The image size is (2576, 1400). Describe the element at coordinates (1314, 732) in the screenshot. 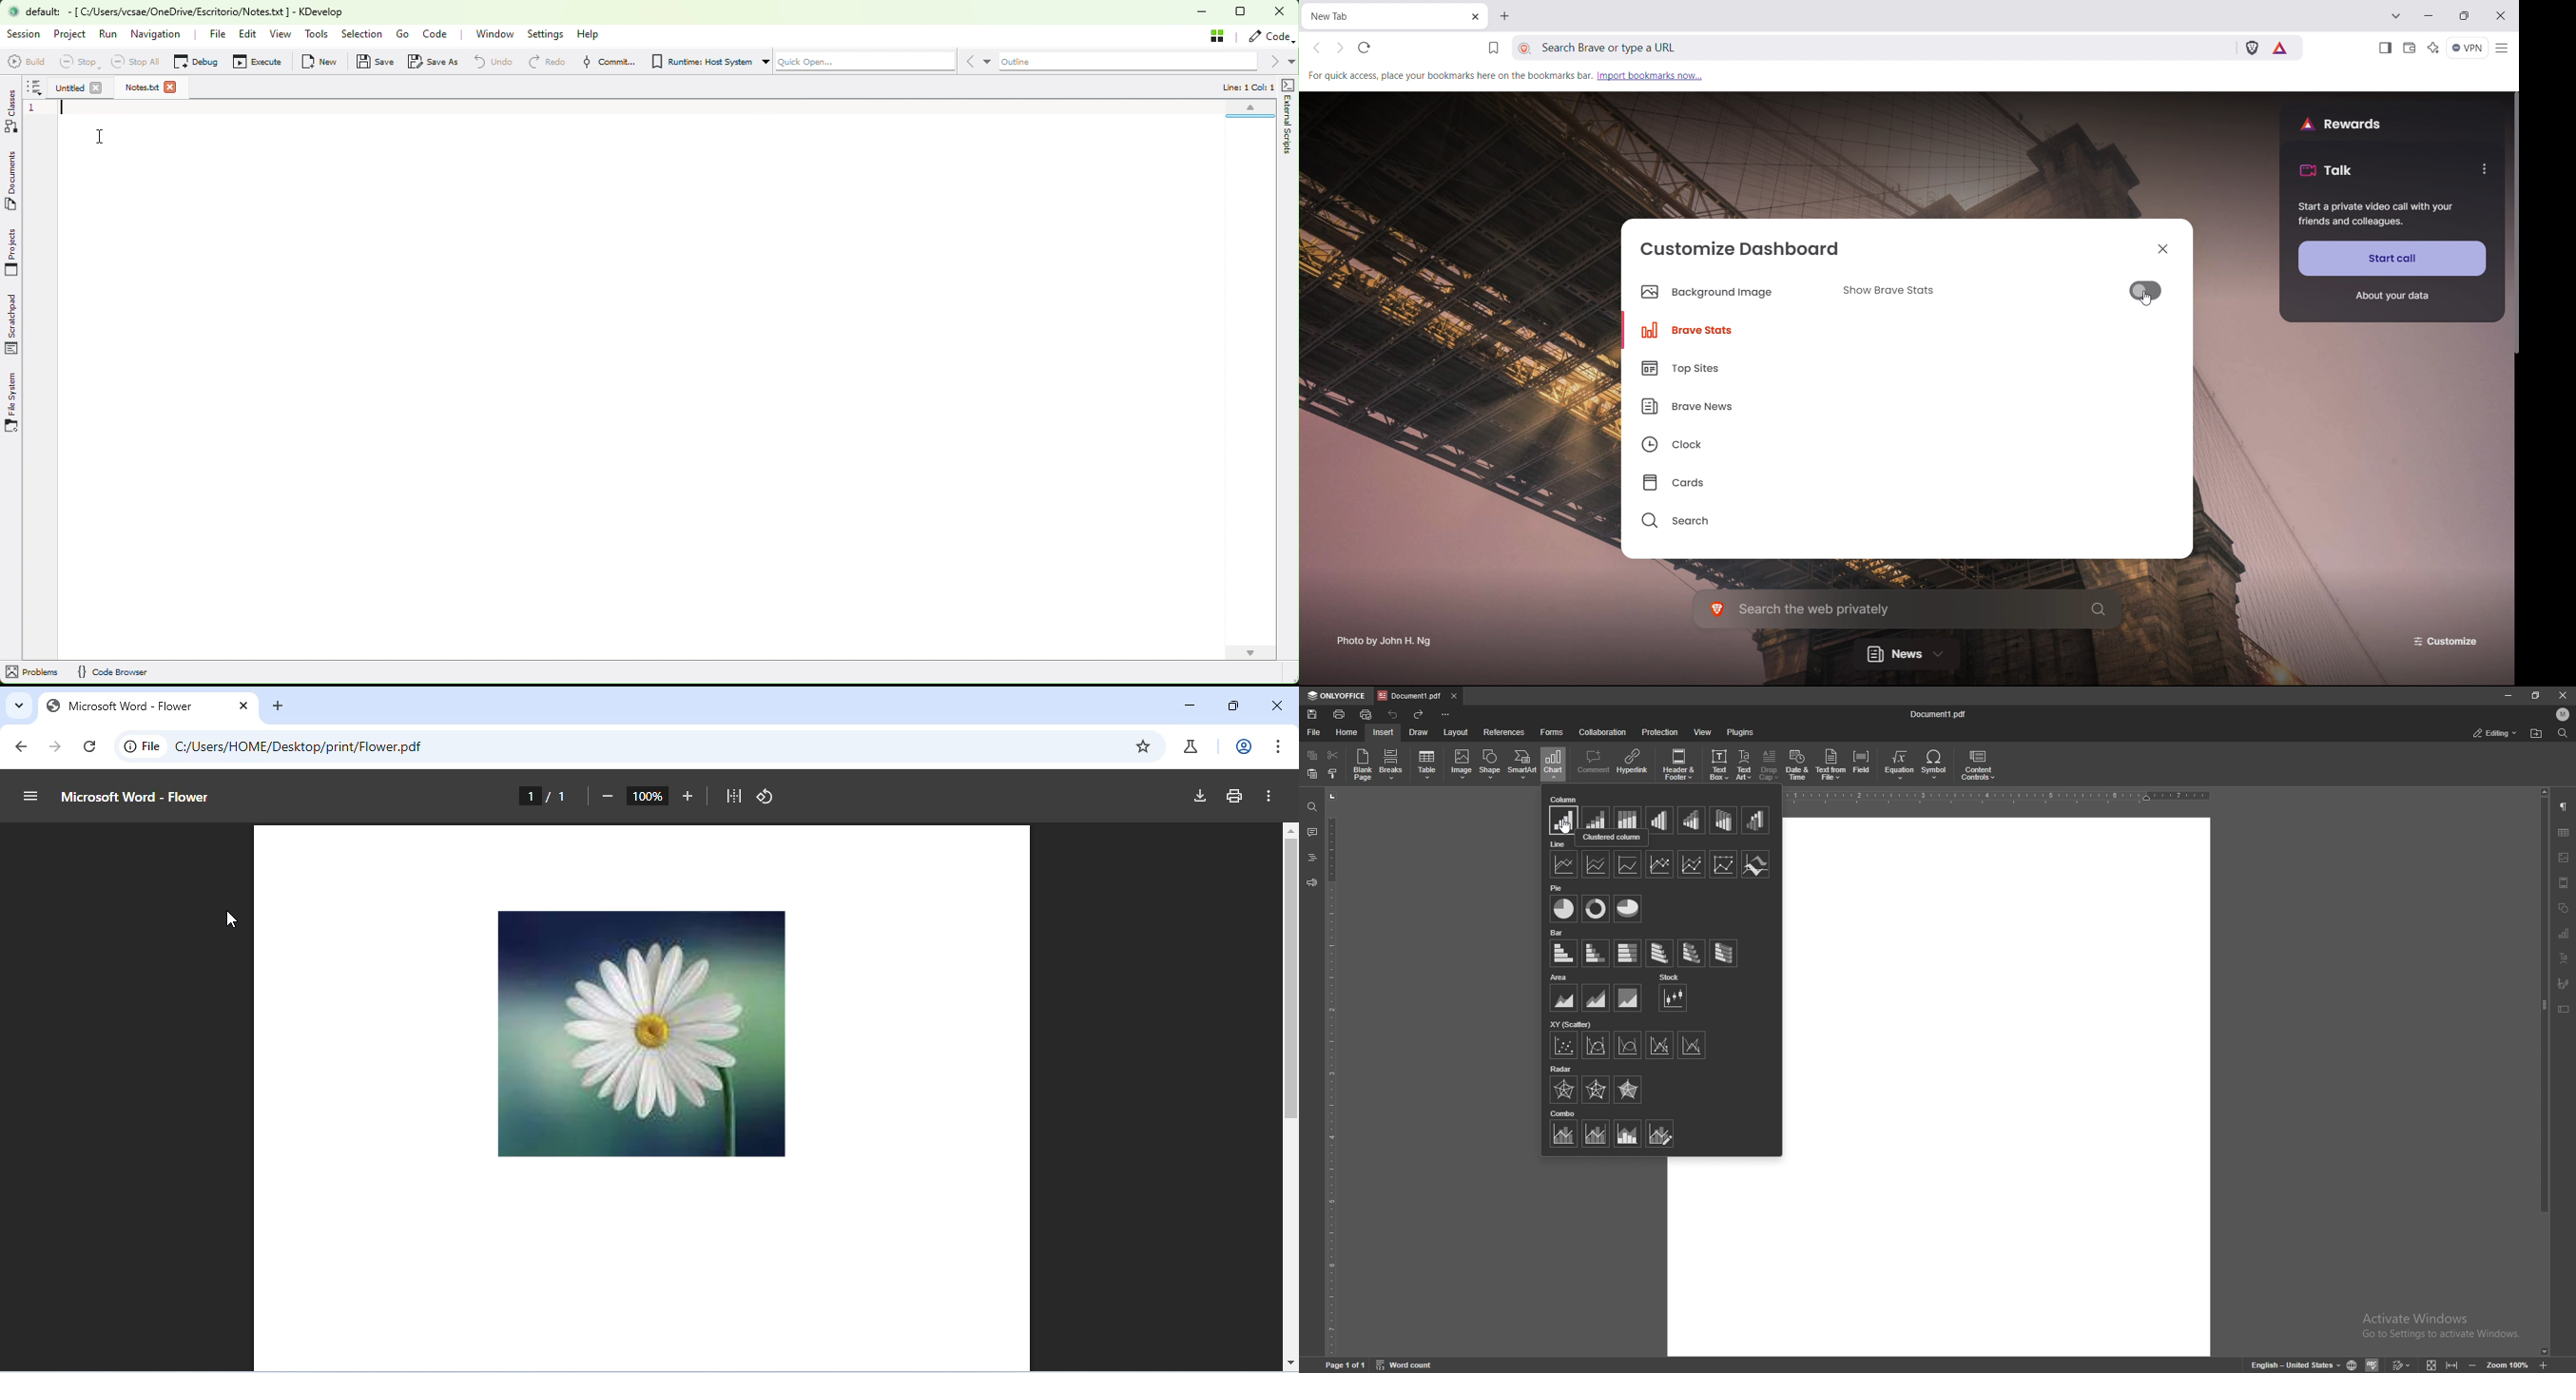

I see `file` at that location.